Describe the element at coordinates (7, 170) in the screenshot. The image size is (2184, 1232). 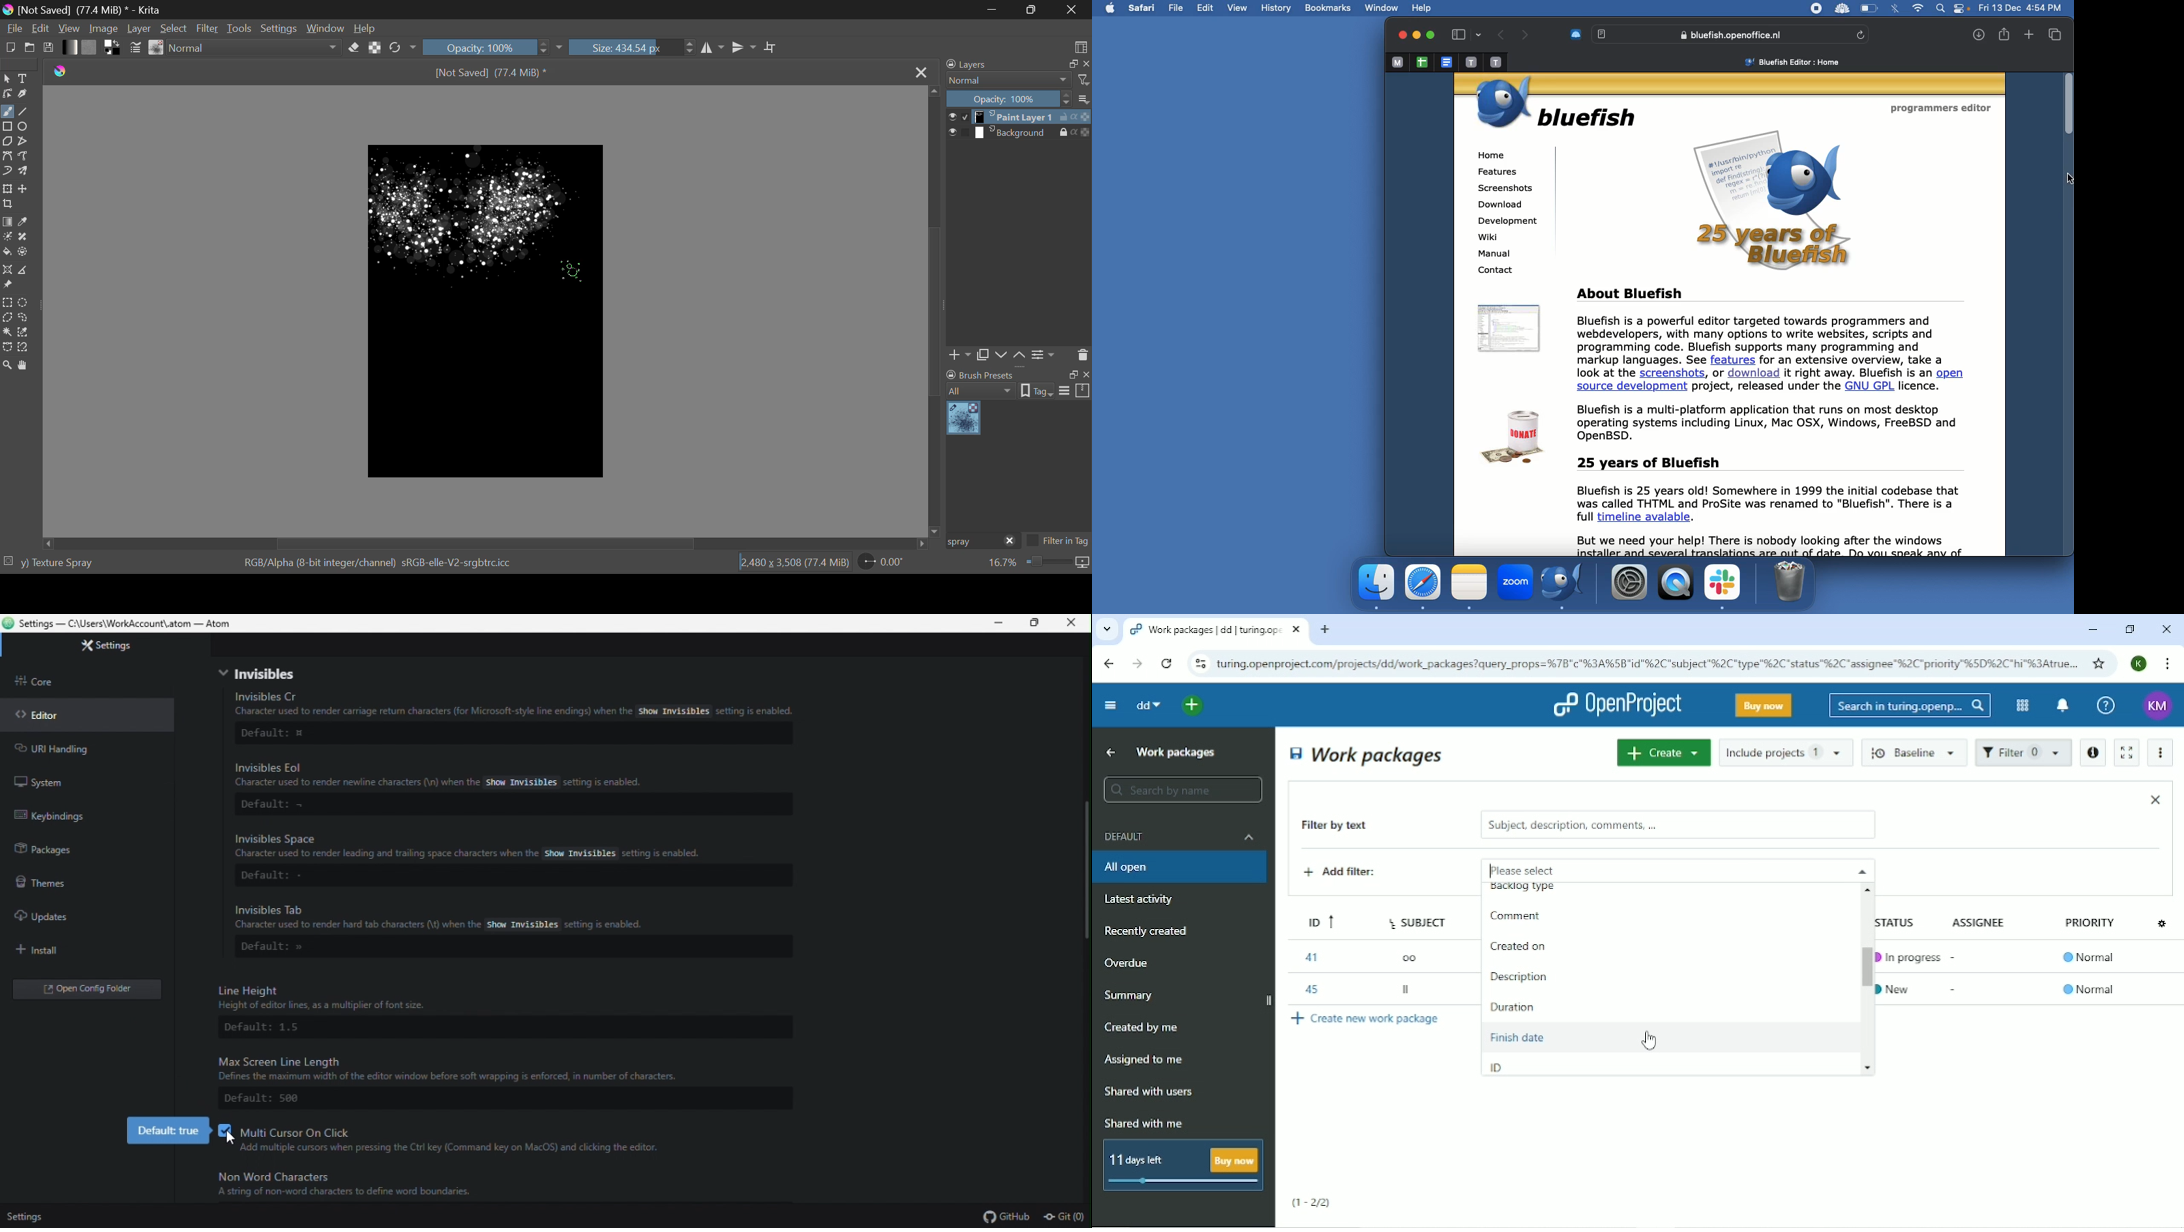
I see `Dynamic Brush` at that location.